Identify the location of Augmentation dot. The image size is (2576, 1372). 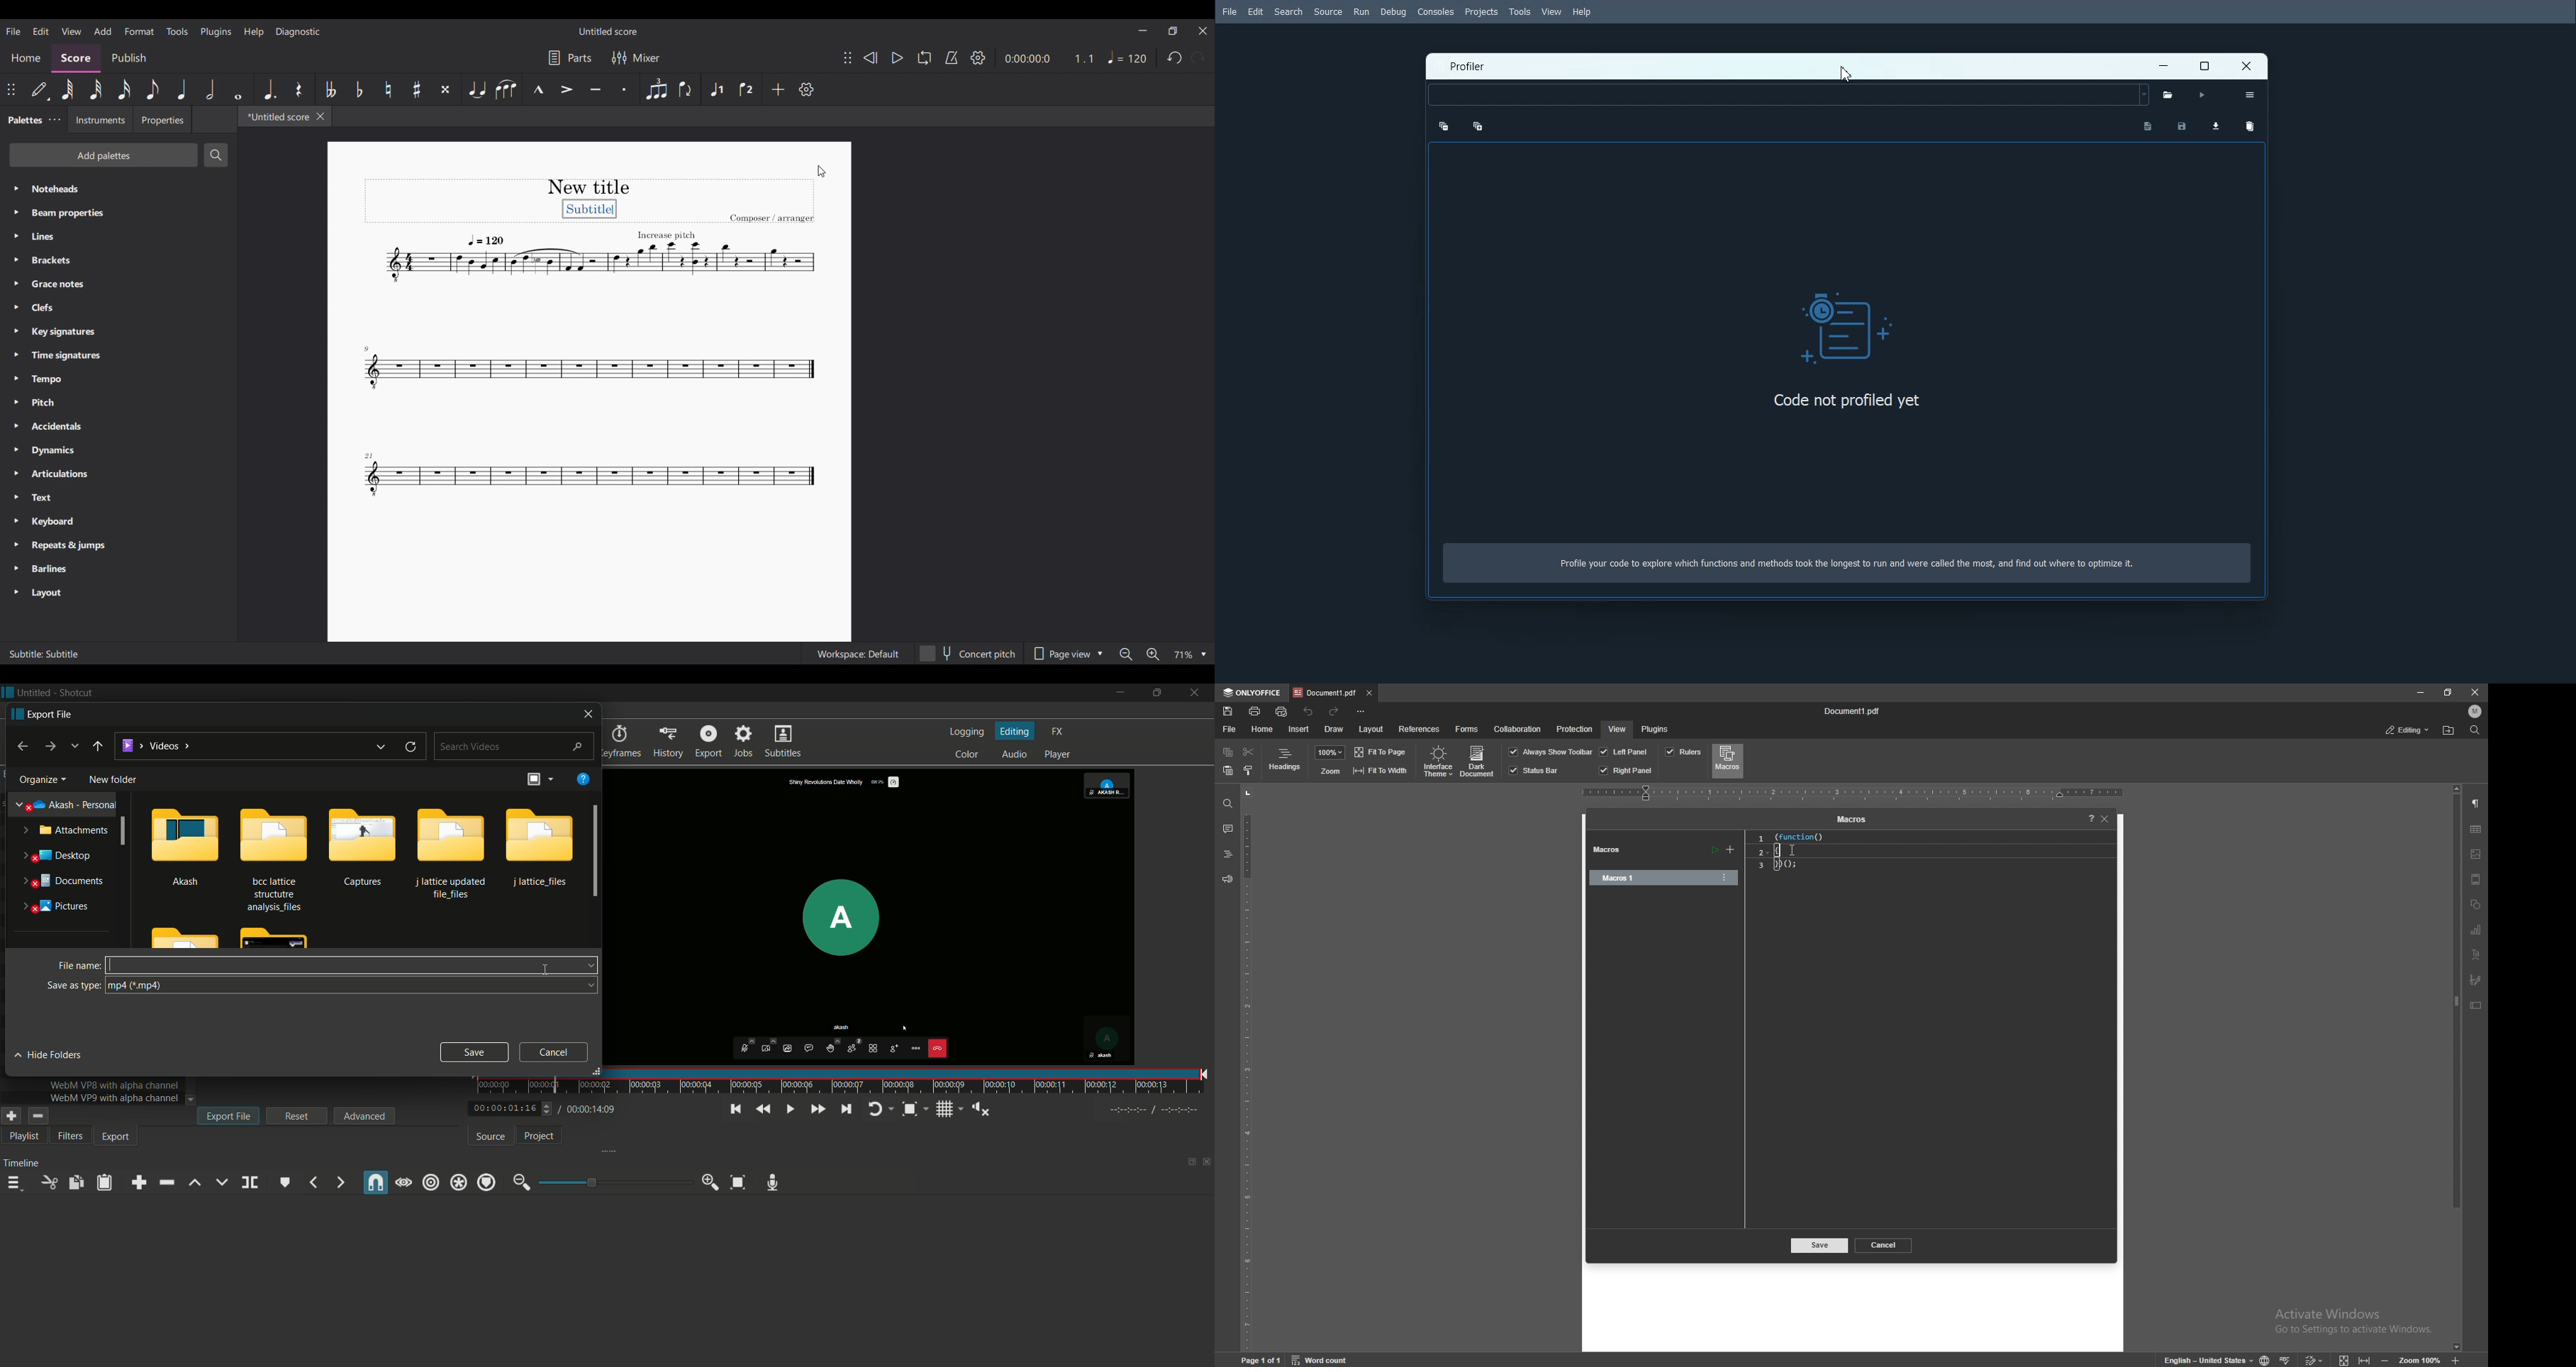
(268, 89).